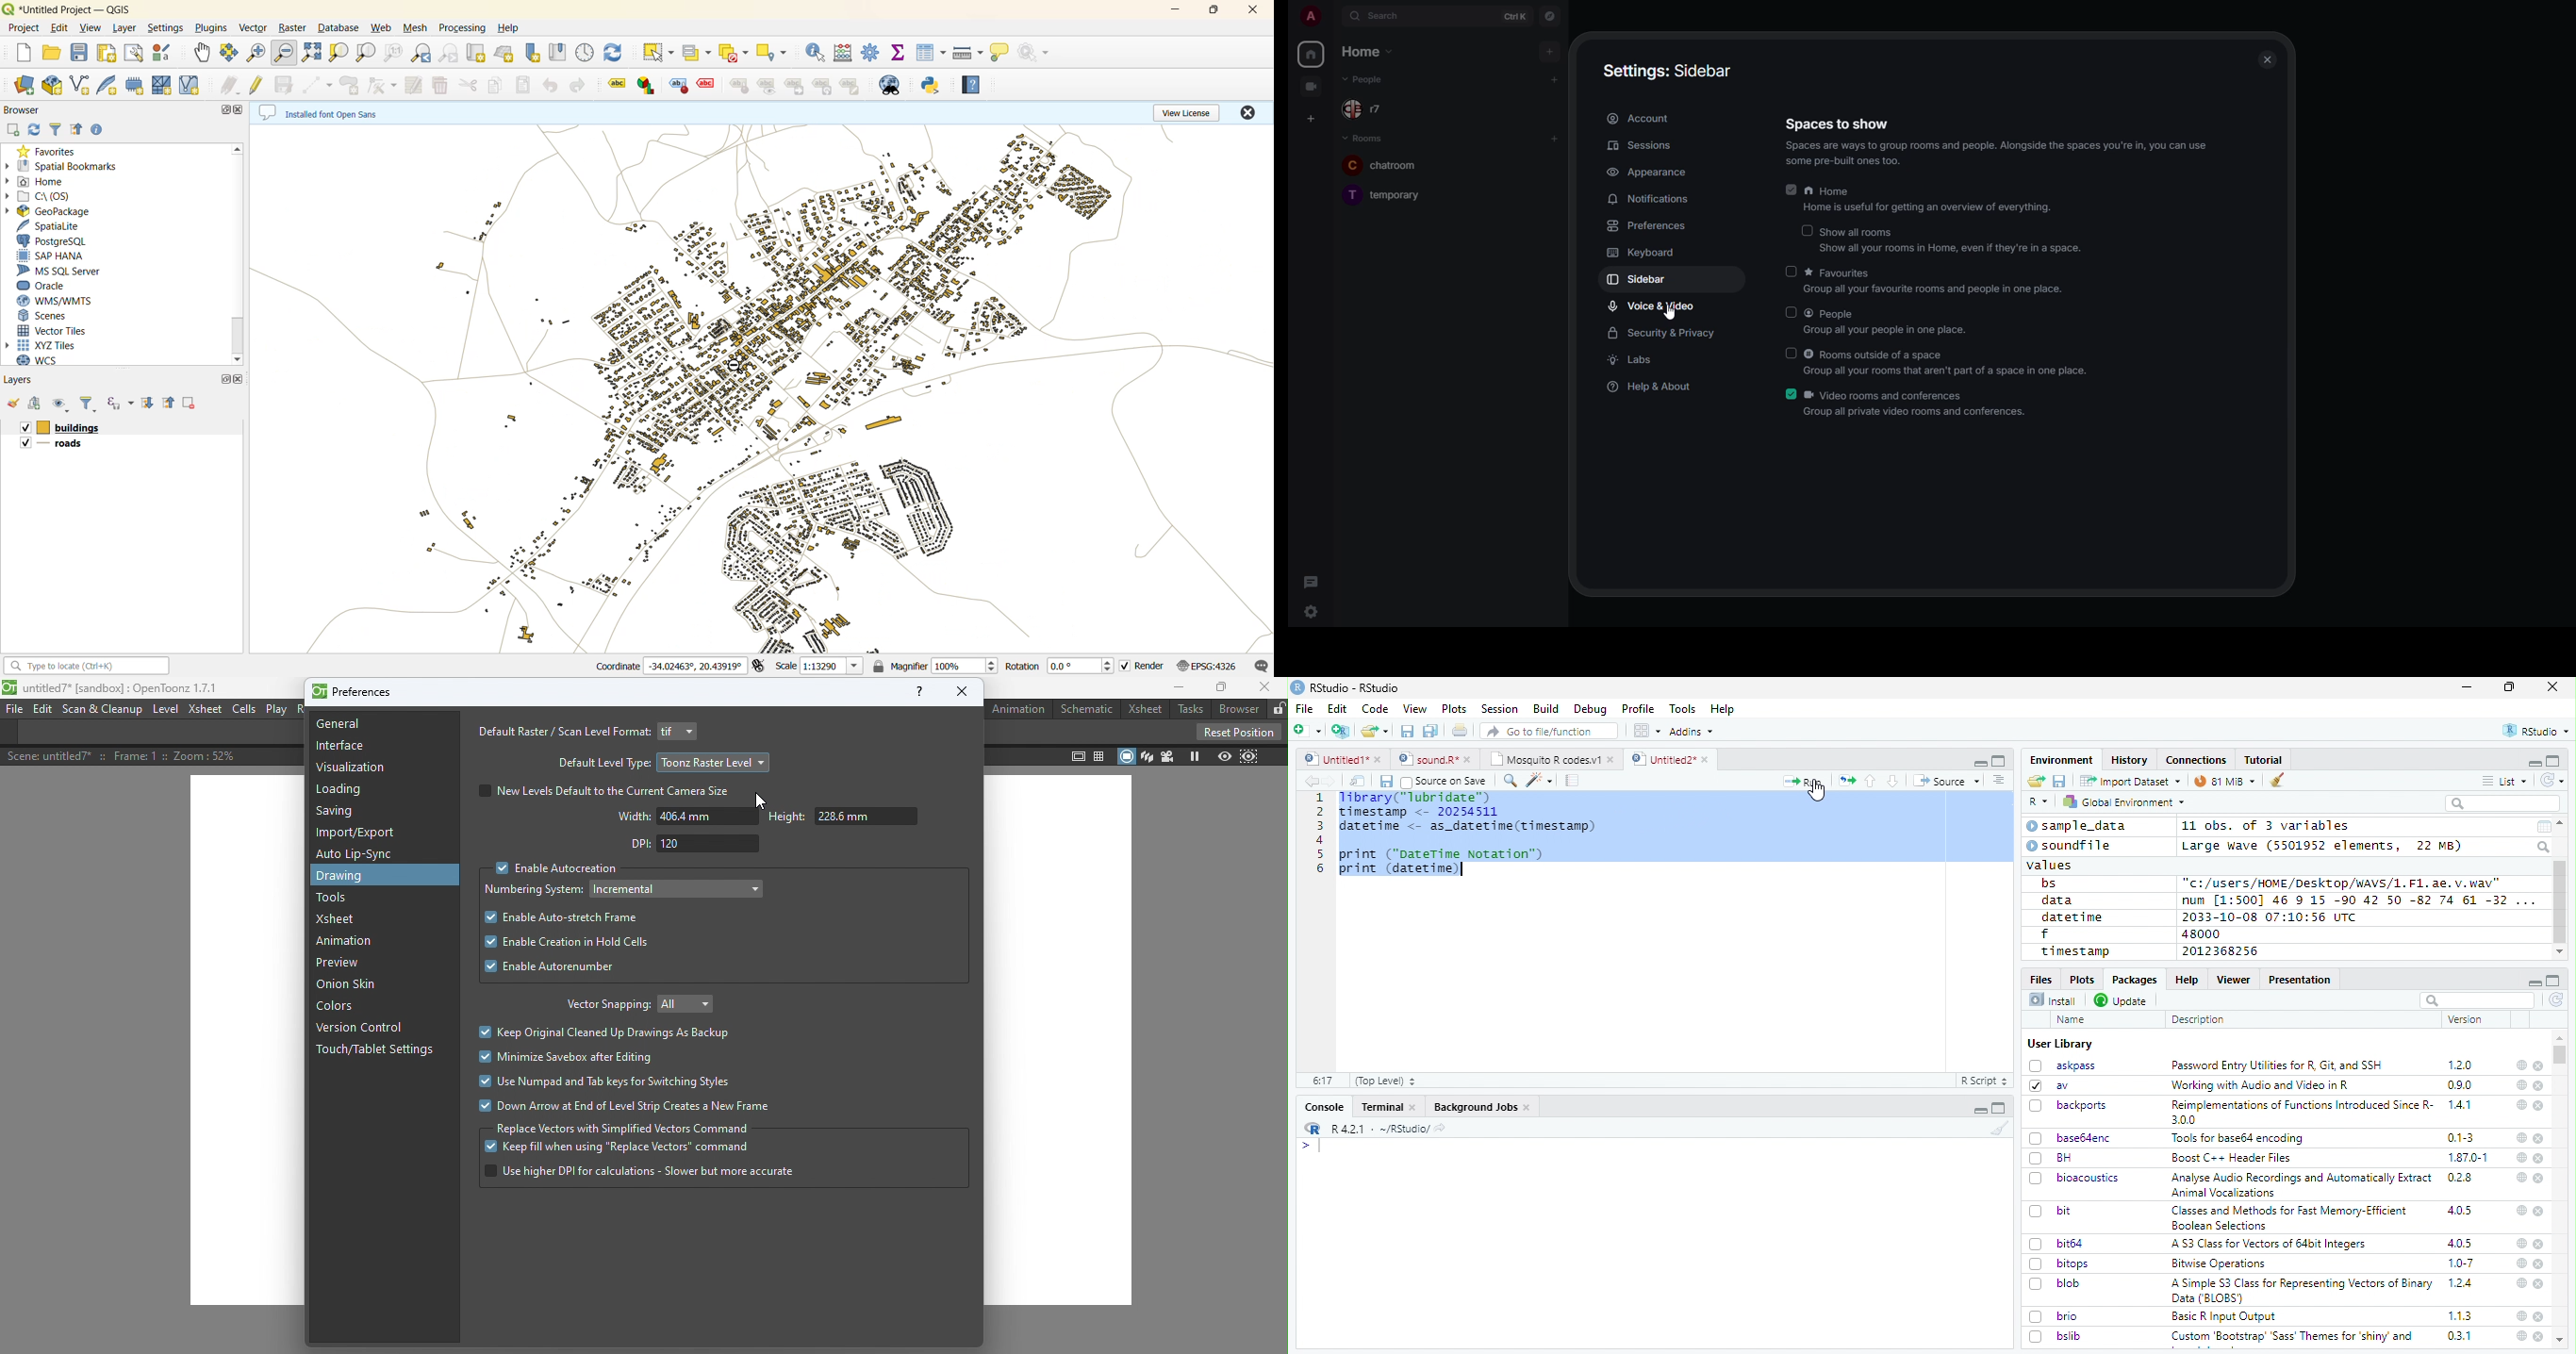 The width and height of the screenshot is (2576, 1372). What do you see at coordinates (2071, 1106) in the screenshot?
I see `backports` at bounding box center [2071, 1106].